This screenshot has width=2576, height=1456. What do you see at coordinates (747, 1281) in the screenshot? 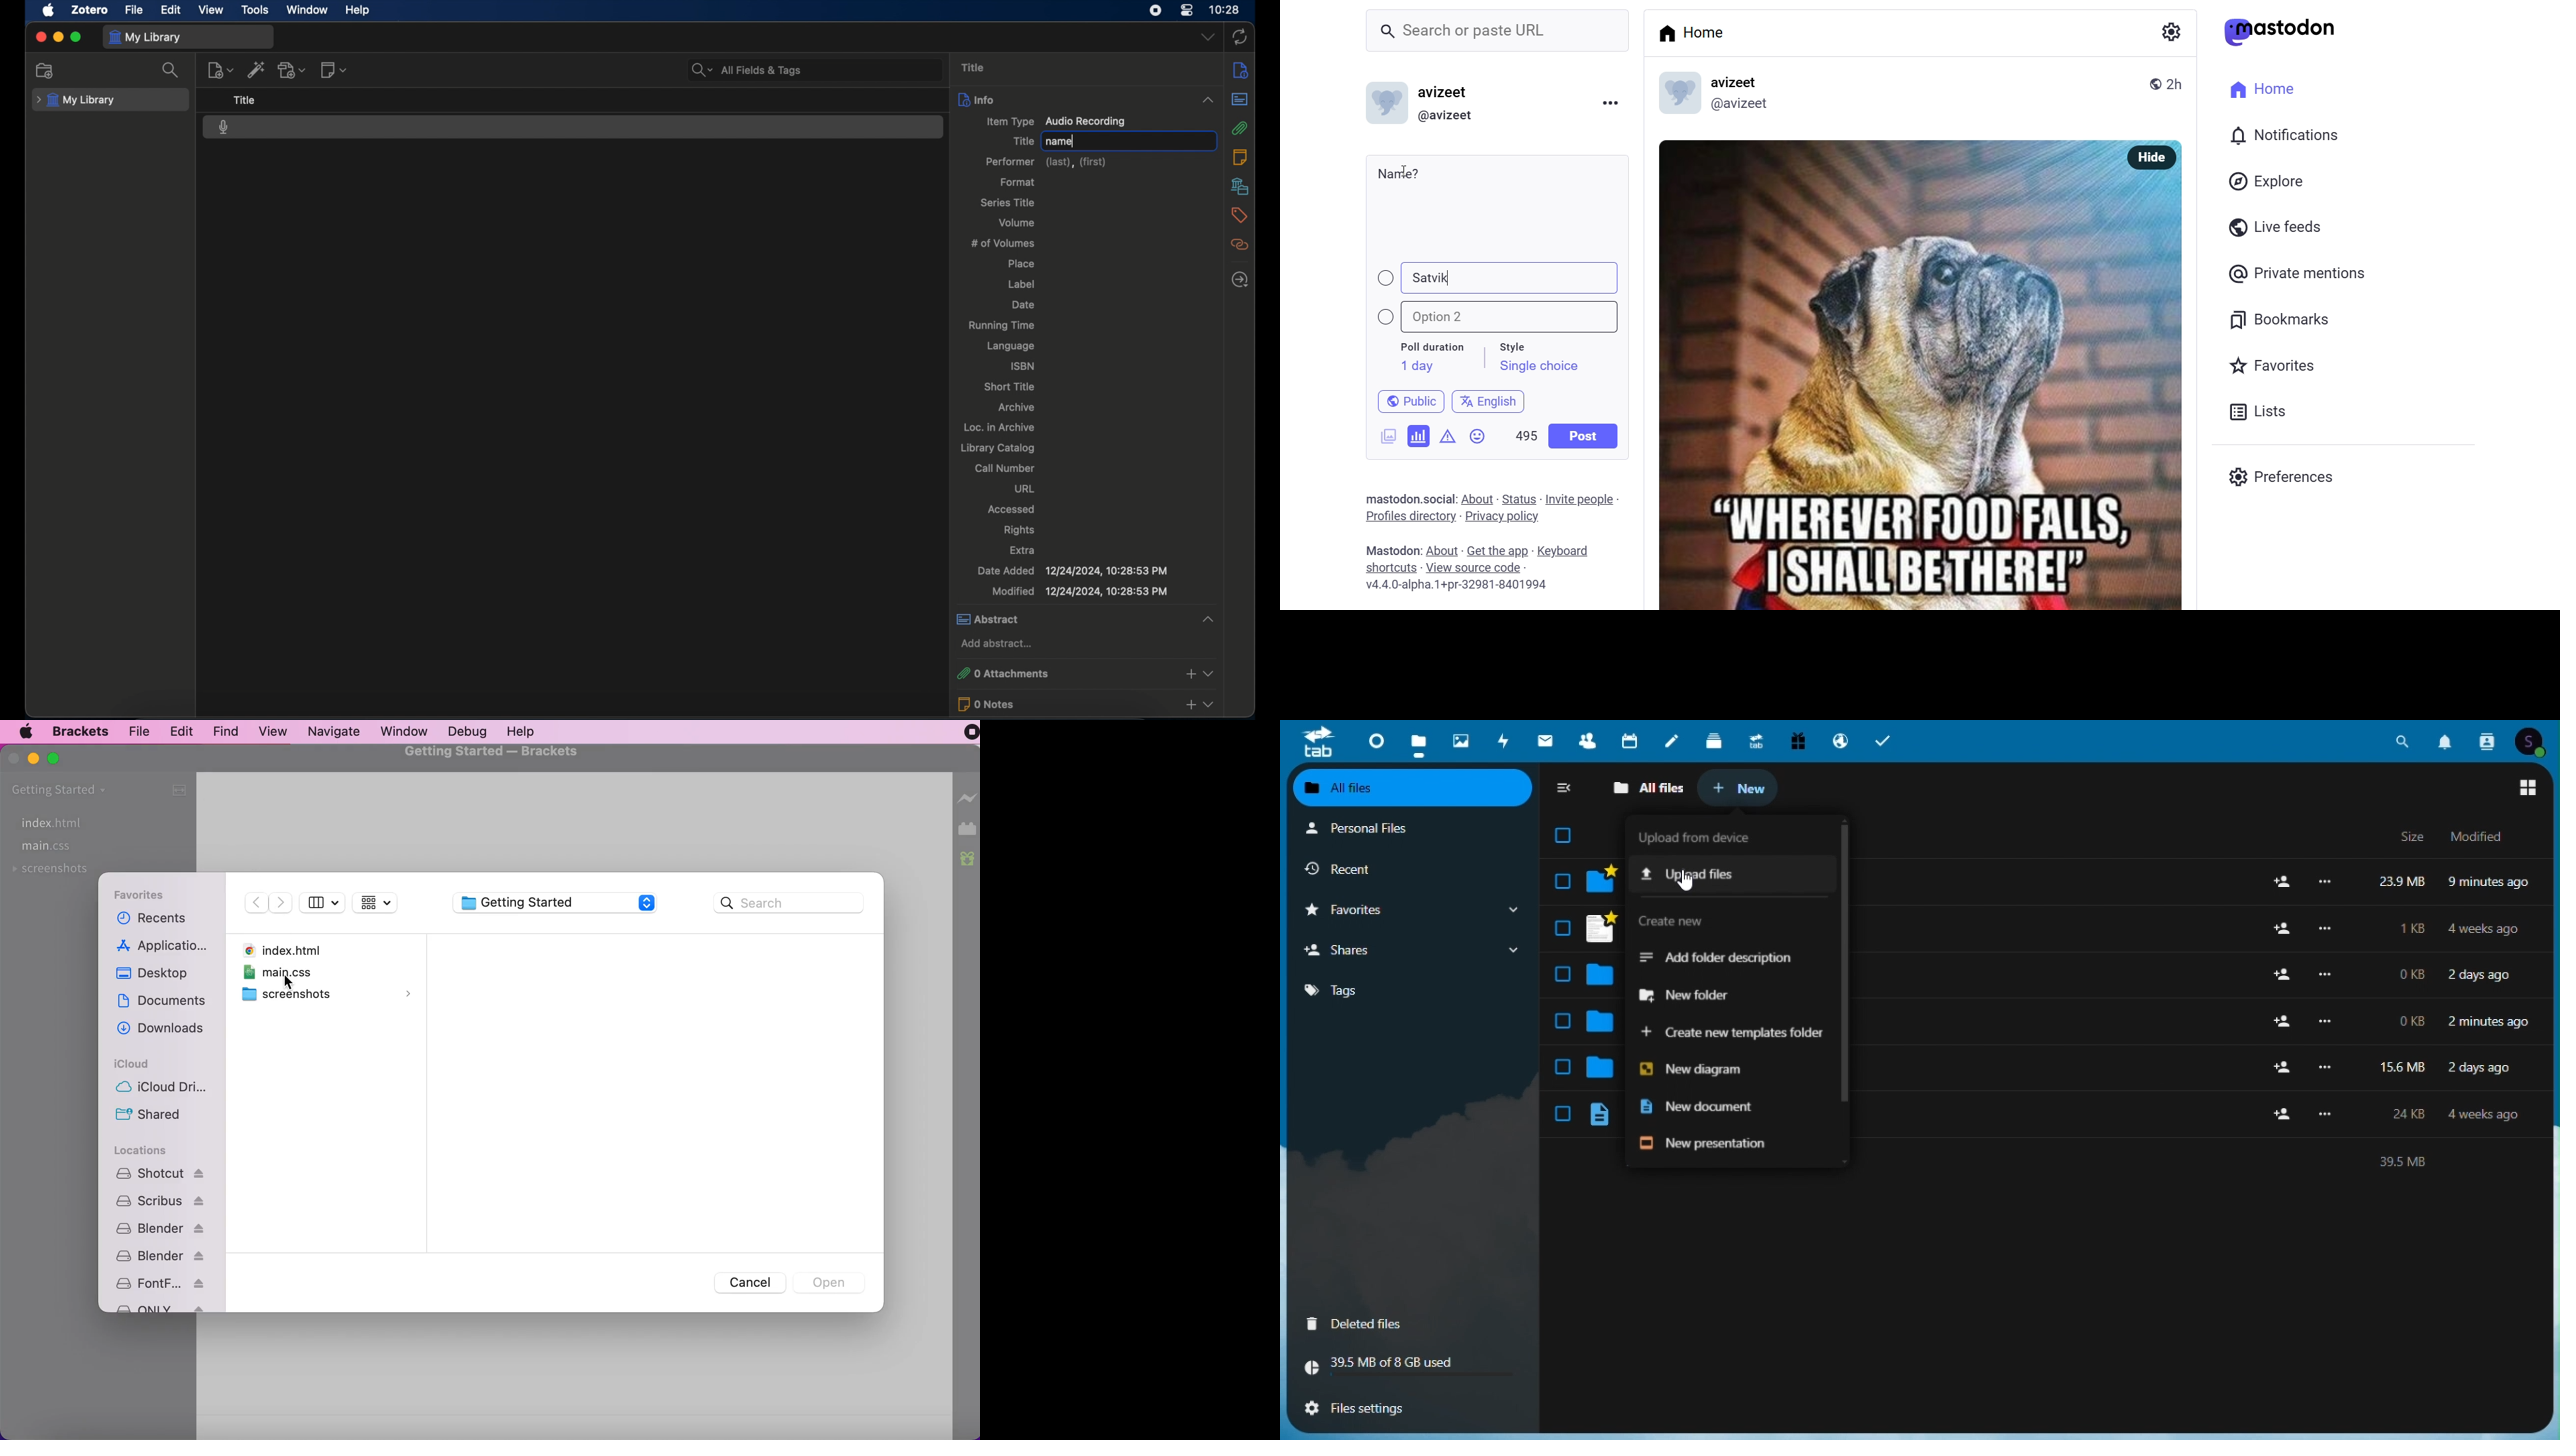
I see `cancel` at bounding box center [747, 1281].